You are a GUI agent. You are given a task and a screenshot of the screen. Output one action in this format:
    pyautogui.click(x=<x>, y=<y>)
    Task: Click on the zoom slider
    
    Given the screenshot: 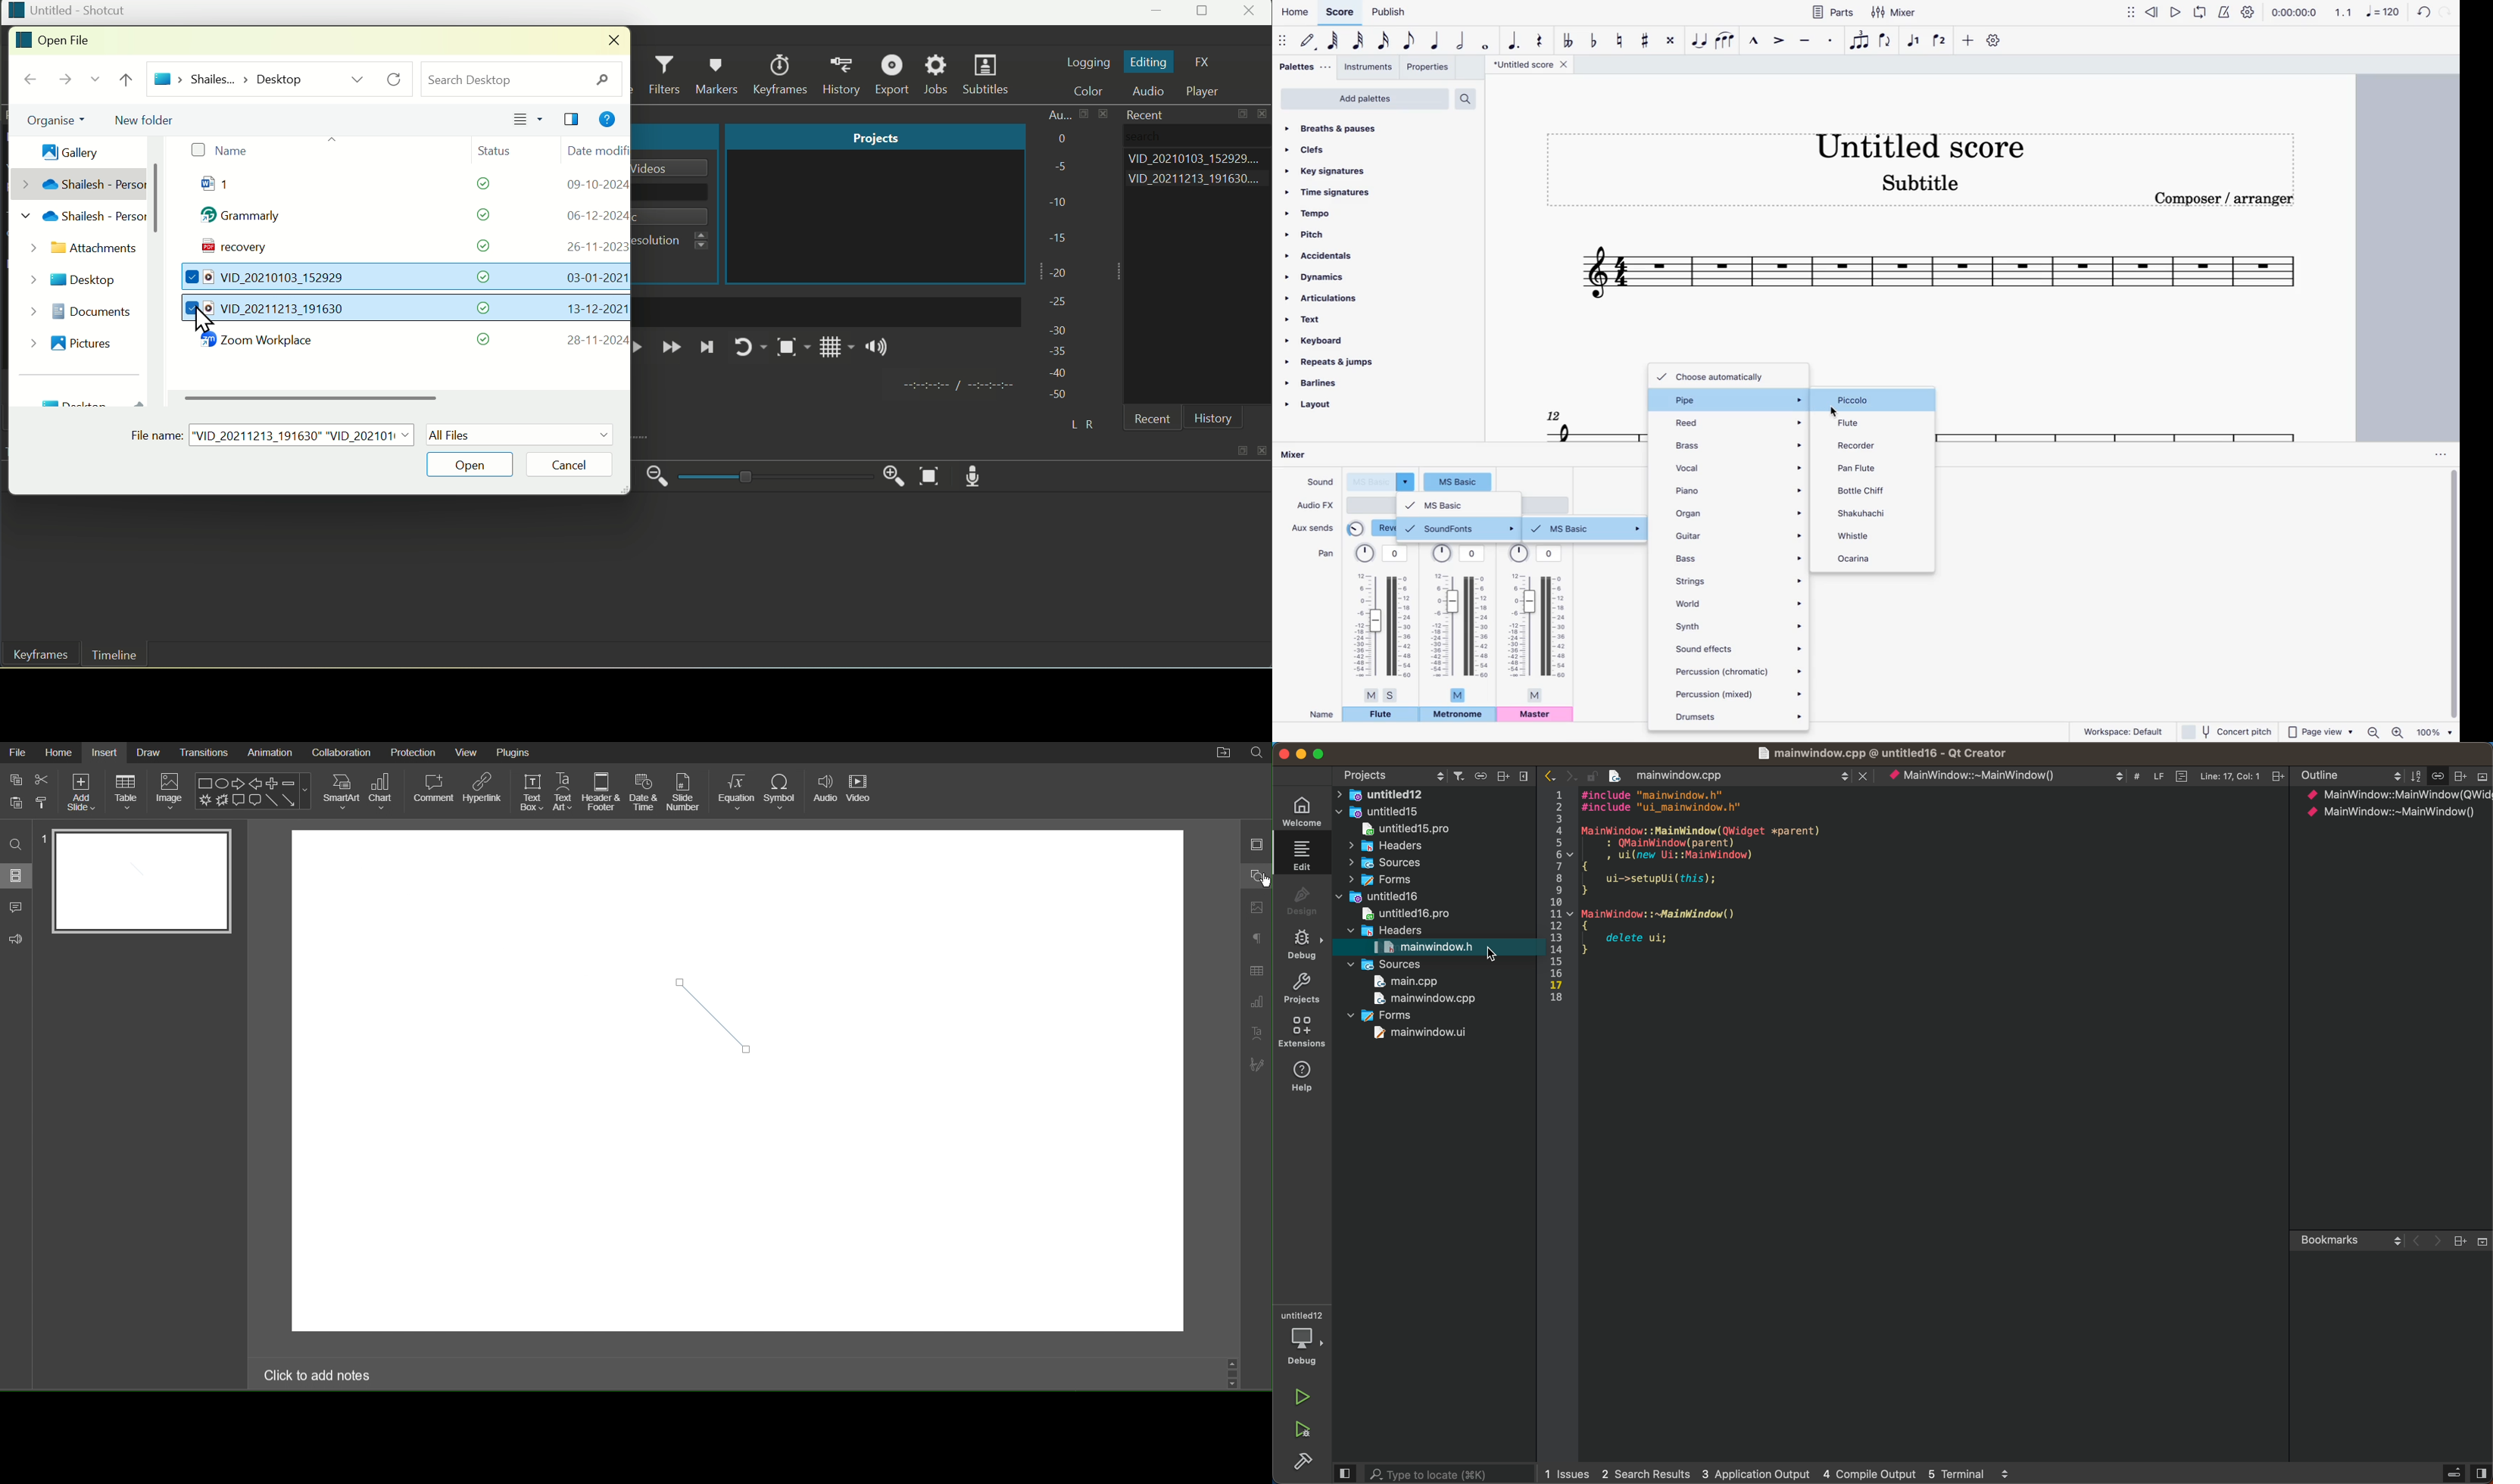 What is the action you would take?
    pyautogui.click(x=773, y=478)
    